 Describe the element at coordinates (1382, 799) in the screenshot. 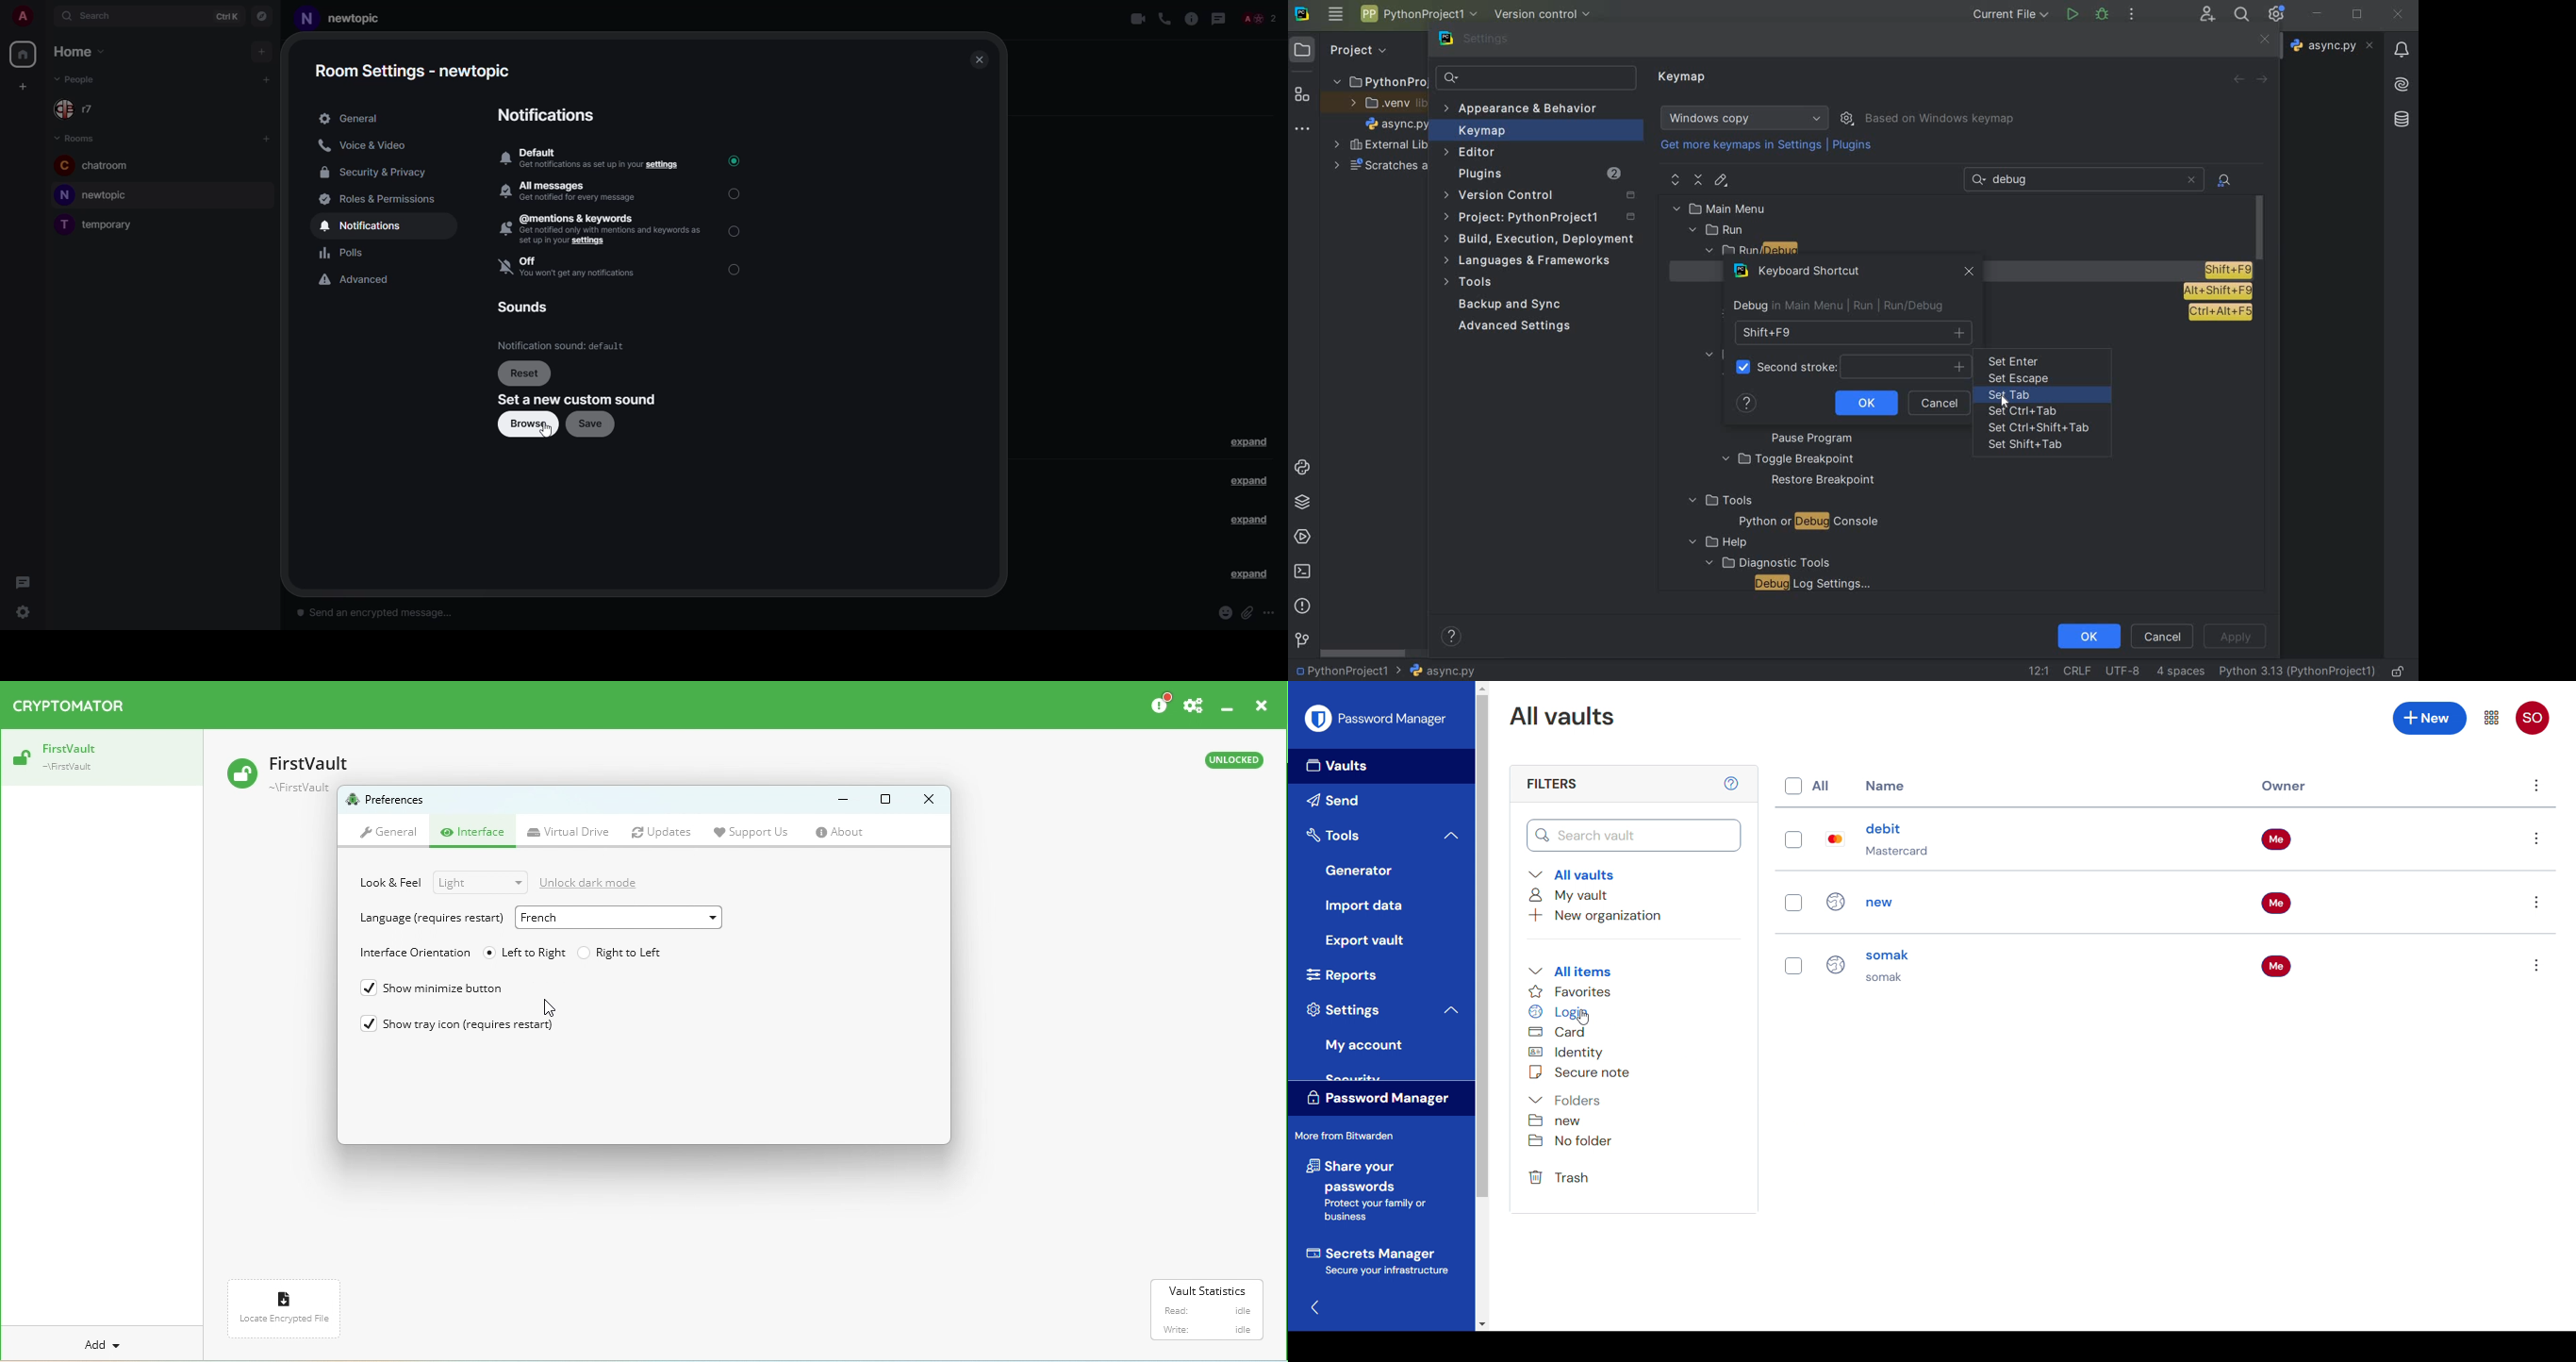

I see `send ` at that location.